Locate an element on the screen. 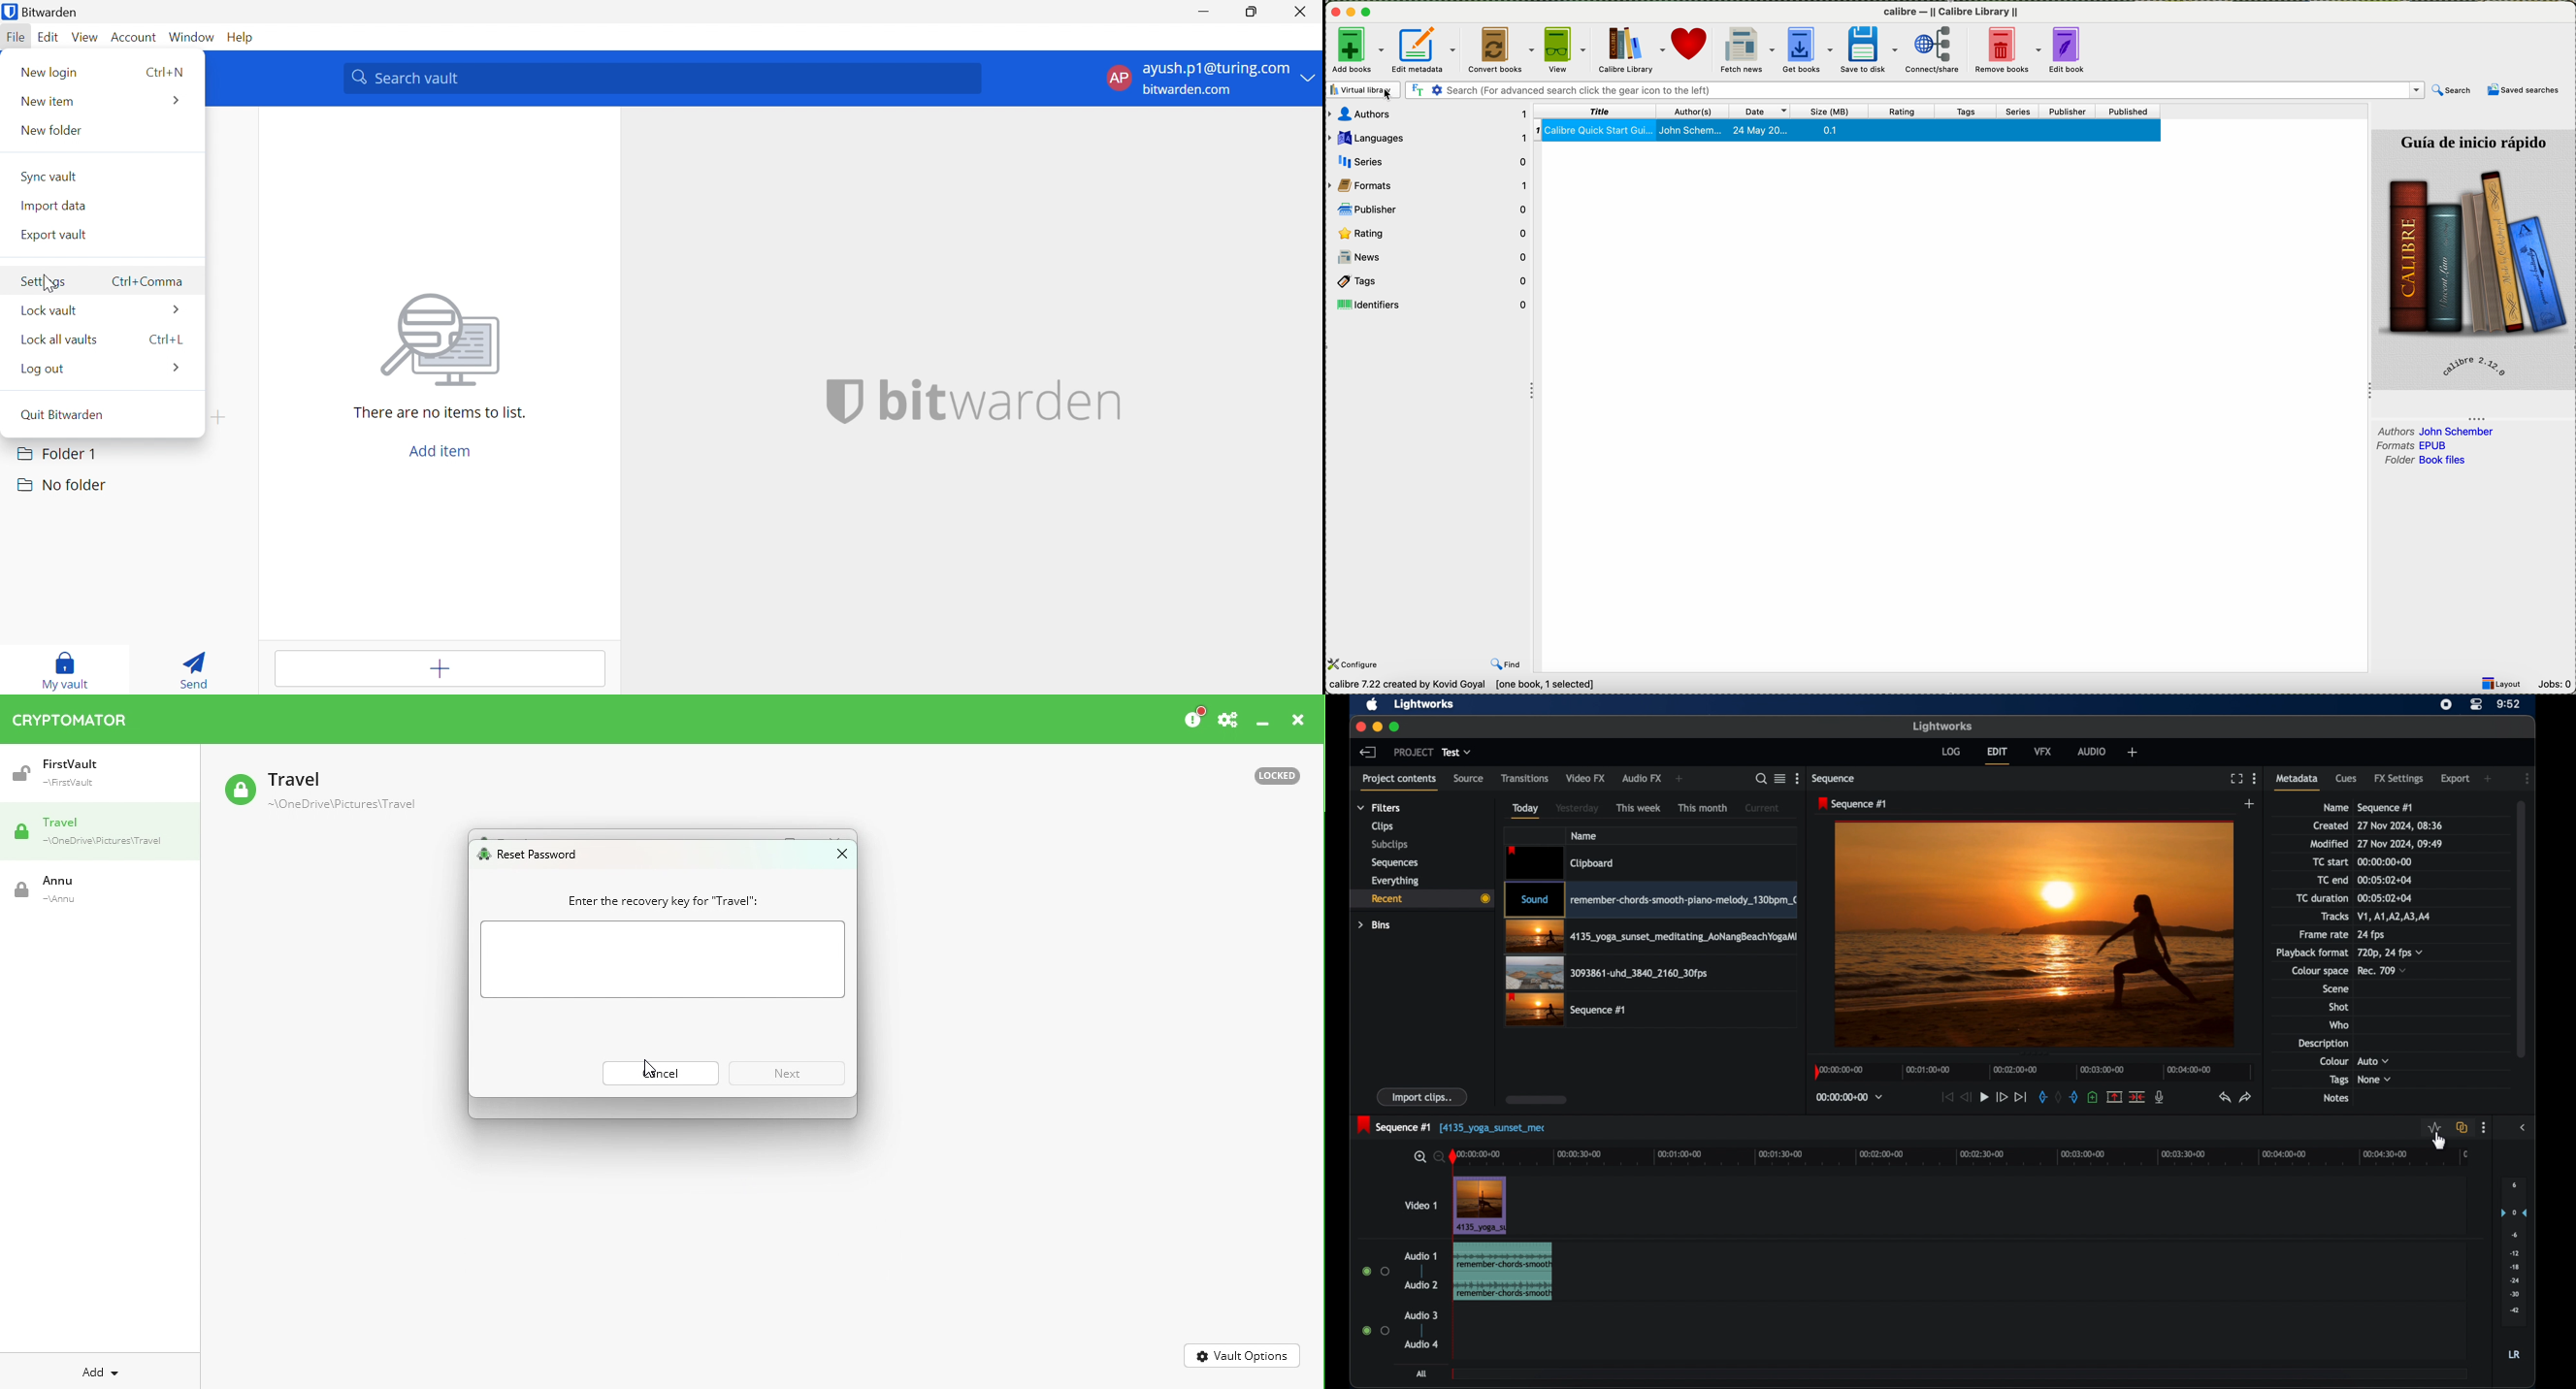 This screenshot has width=2576, height=1400. Add item is located at coordinates (439, 667).